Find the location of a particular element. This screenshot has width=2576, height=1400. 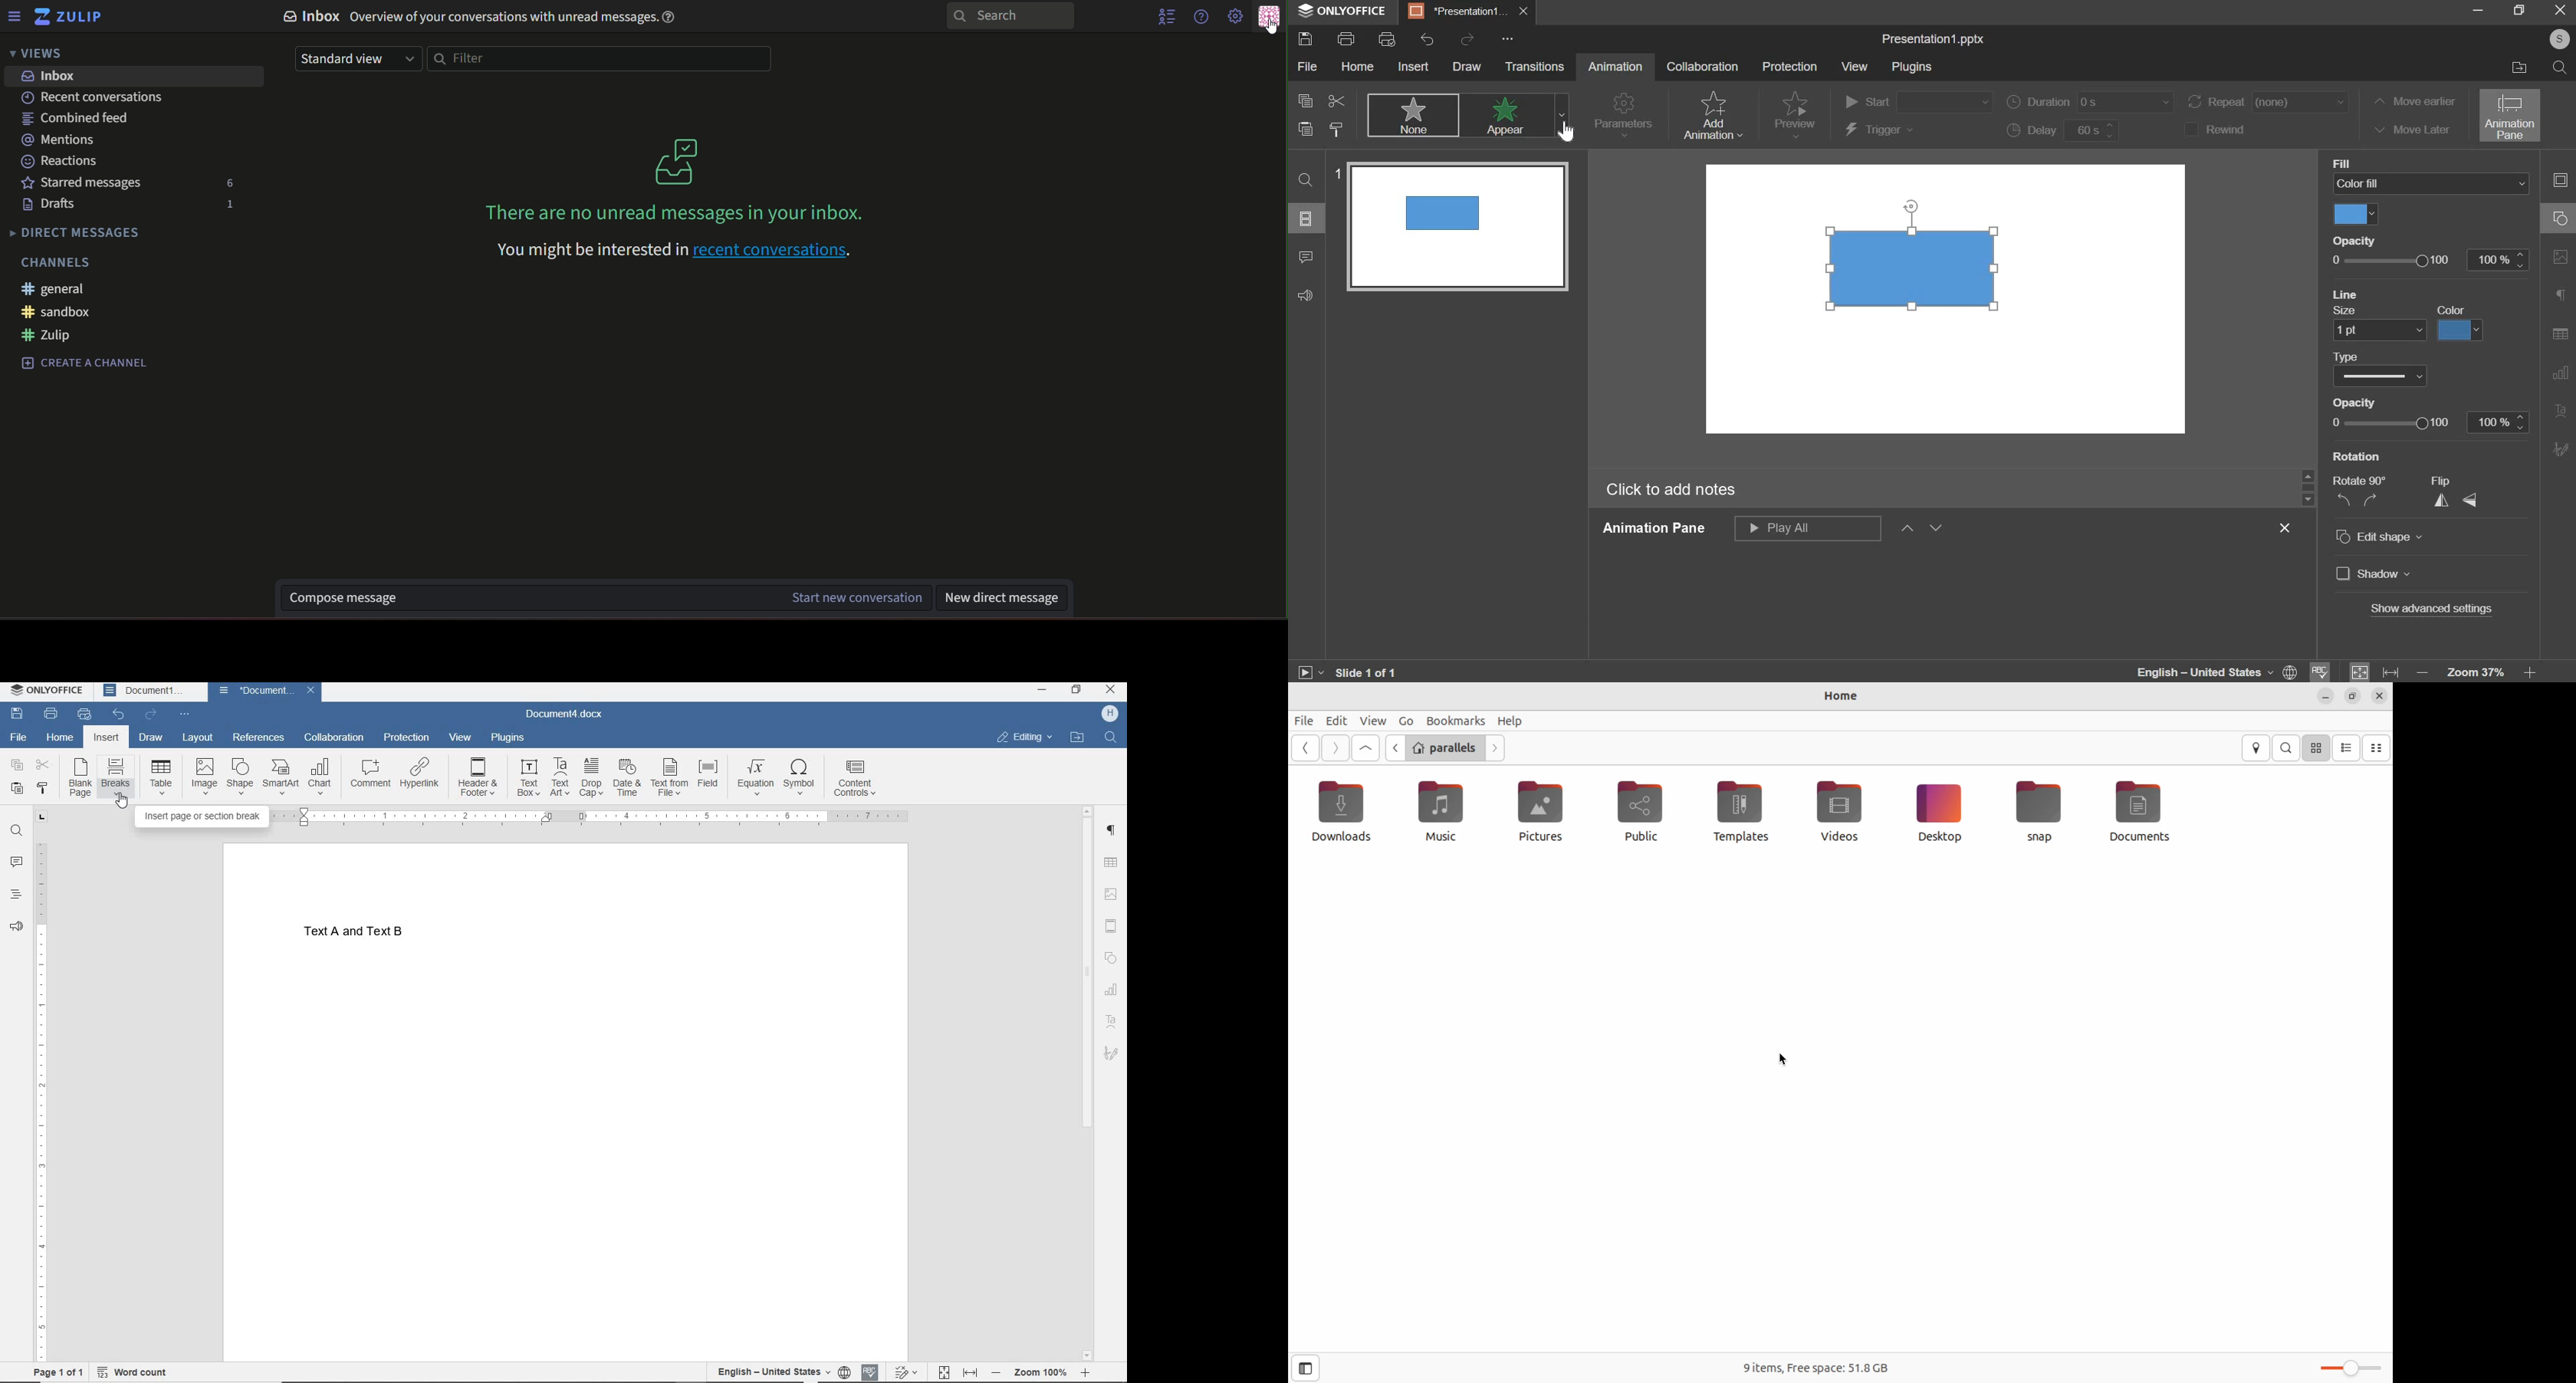

rotate anticlockwise is located at coordinates (2341, 502).